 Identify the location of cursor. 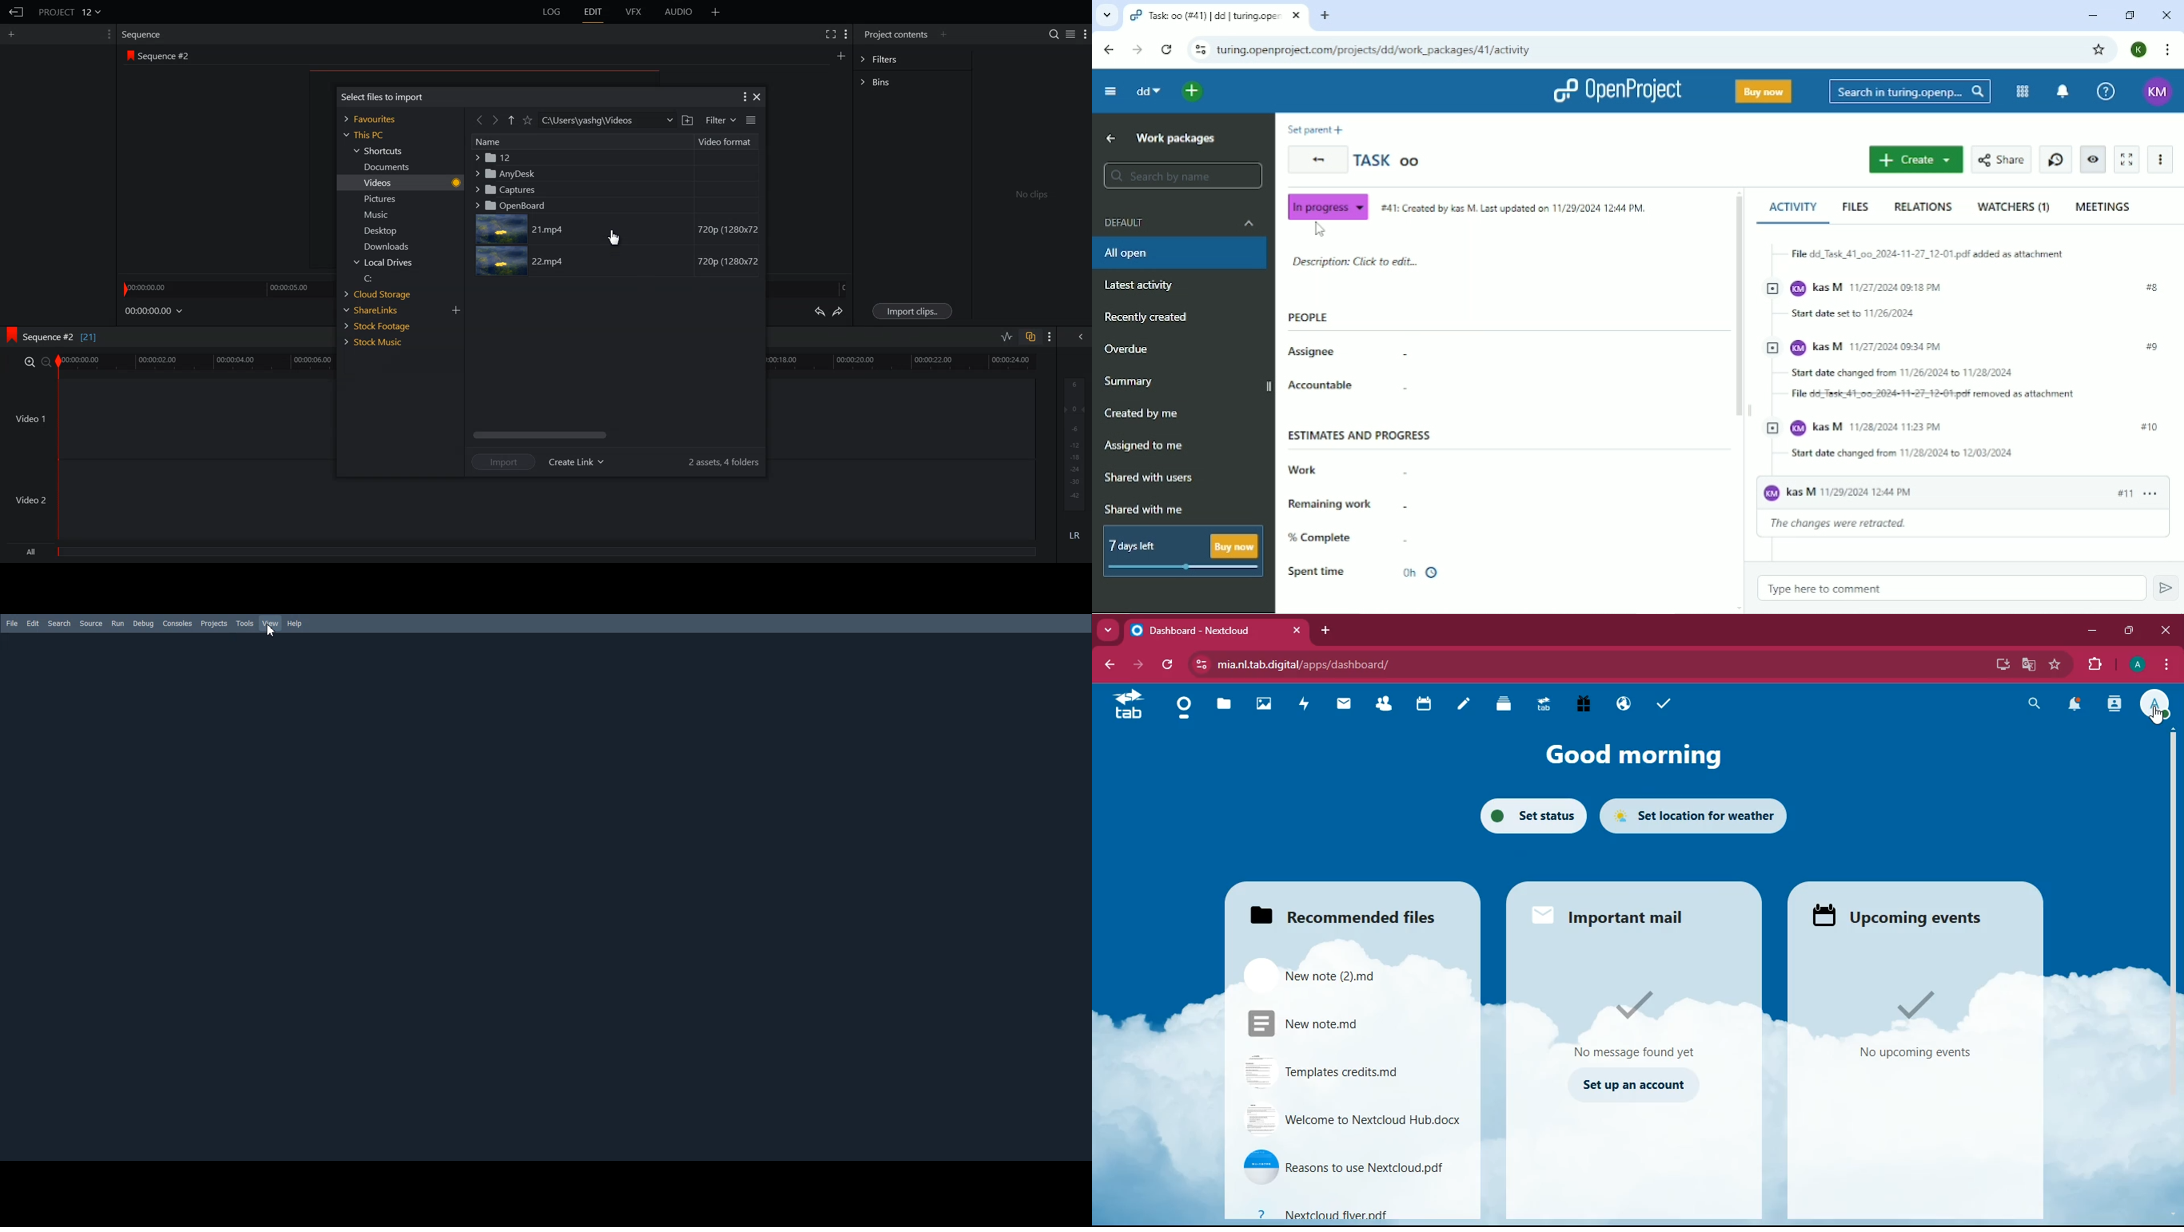
(2161, 716).